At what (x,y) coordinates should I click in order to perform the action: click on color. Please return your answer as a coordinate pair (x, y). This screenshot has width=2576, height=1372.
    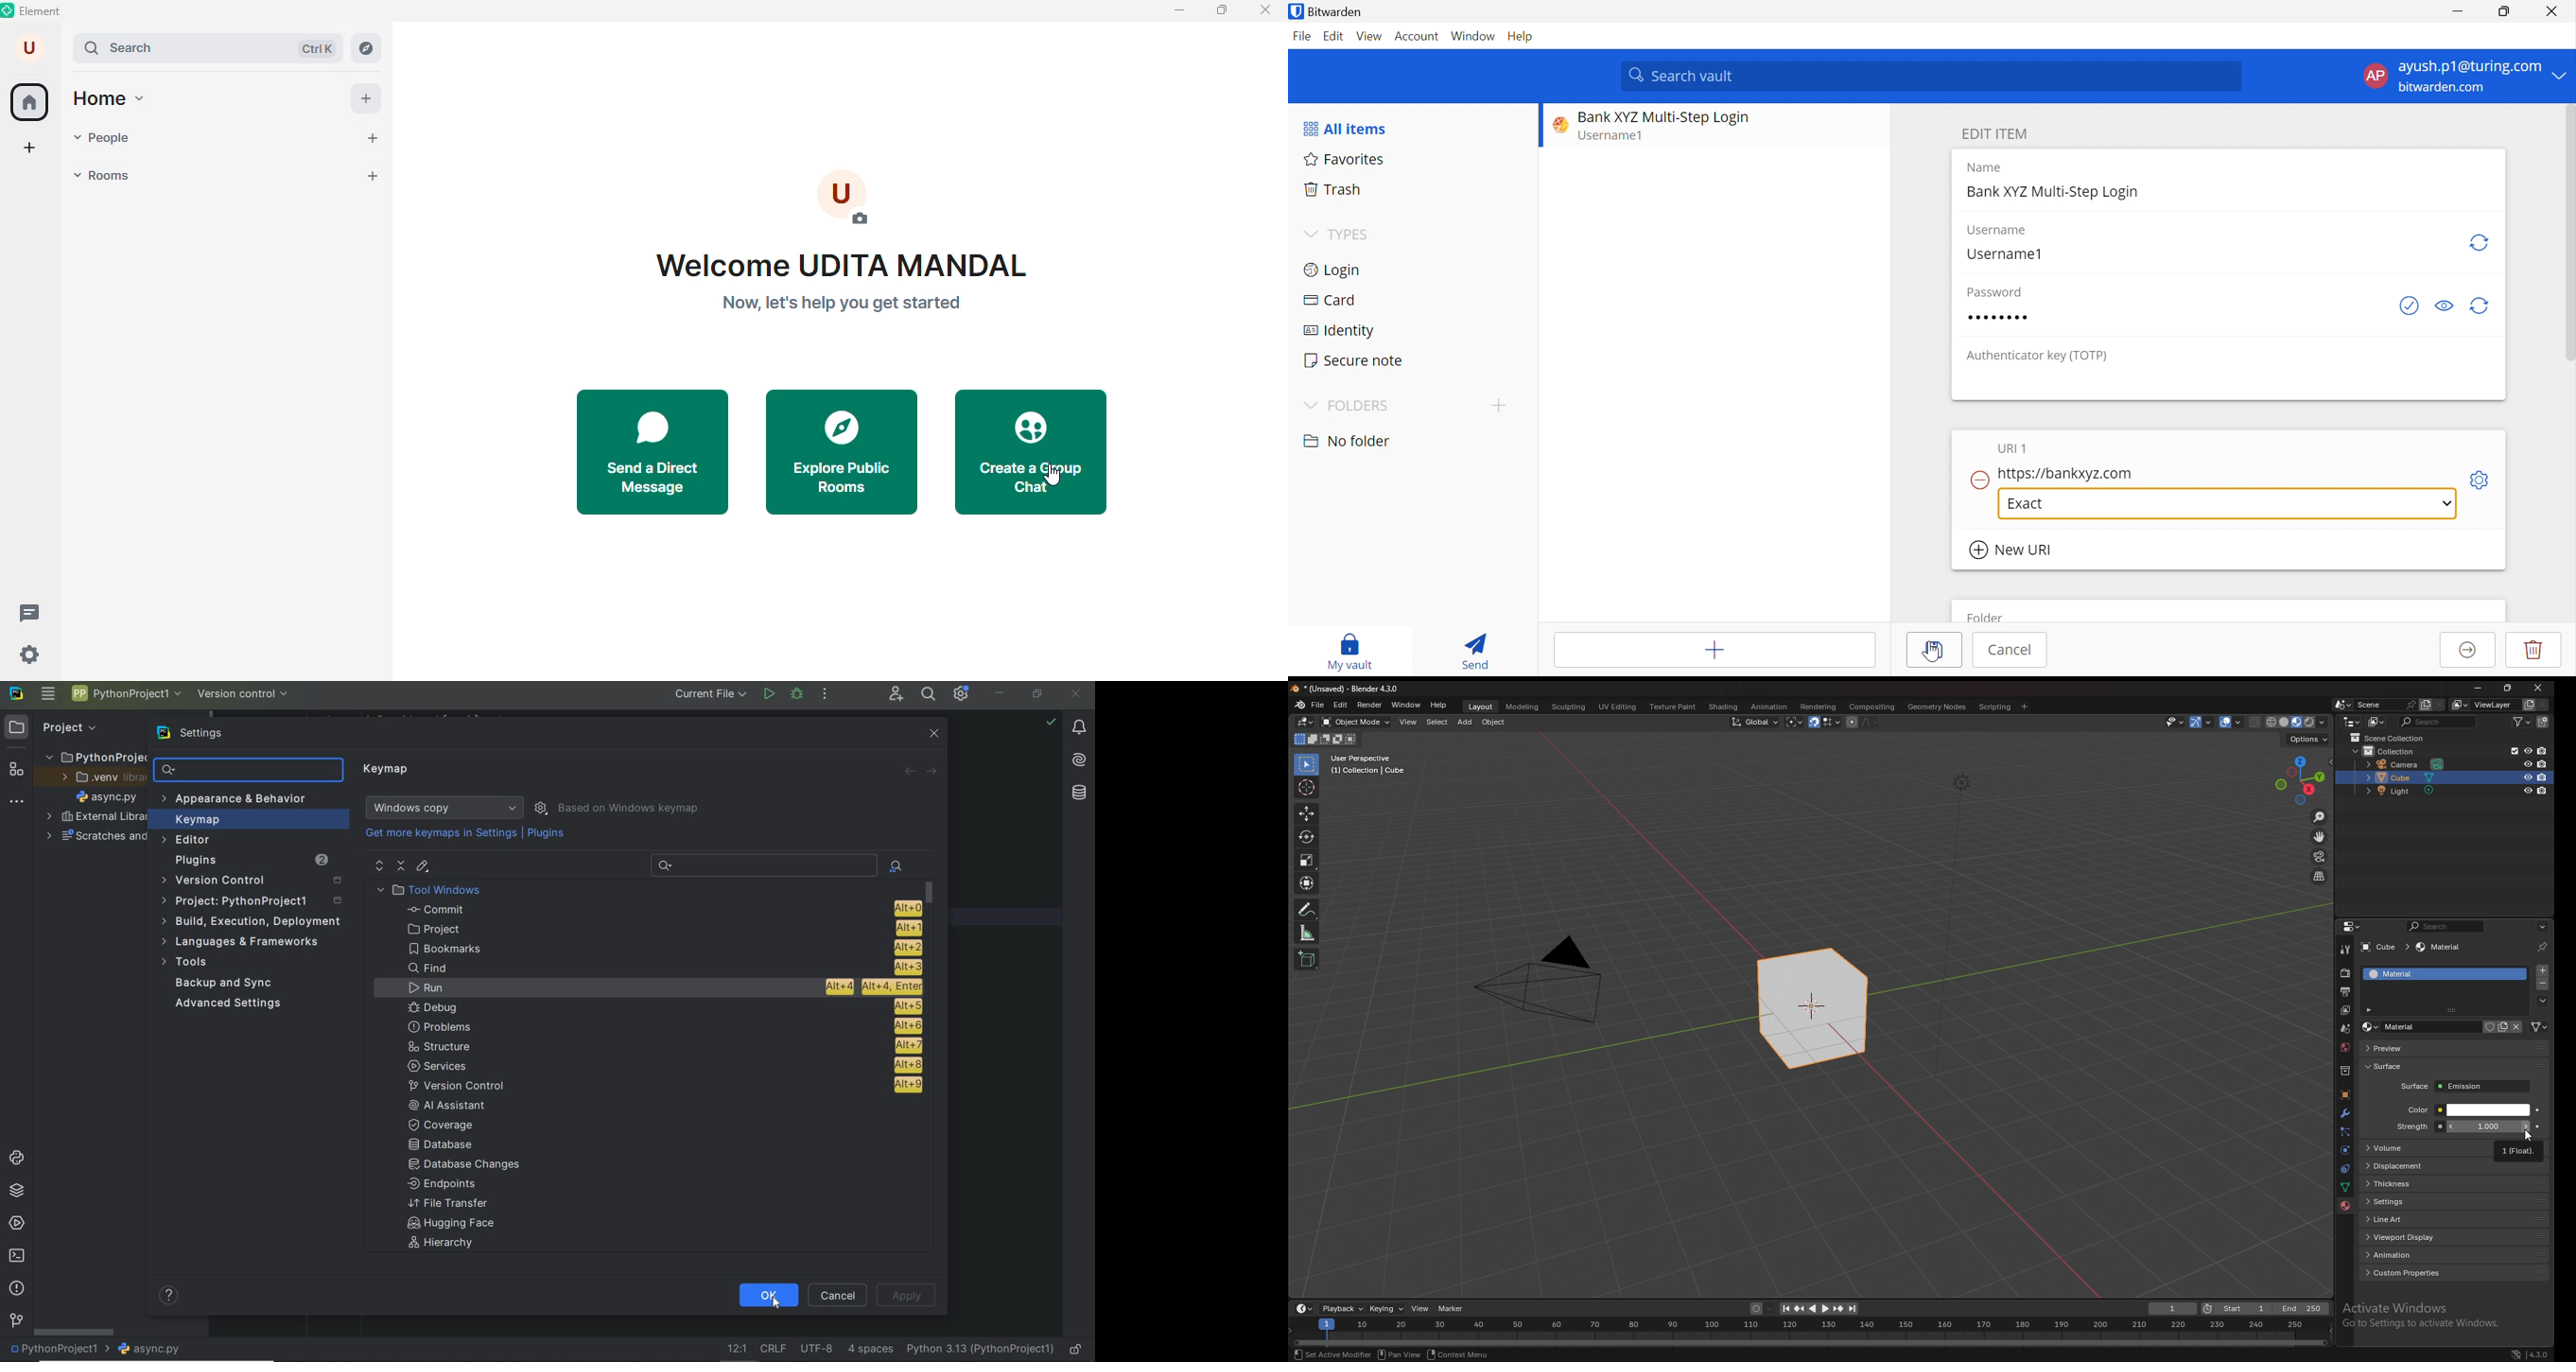
    Looking at the image, I should click on (2468, 1110).